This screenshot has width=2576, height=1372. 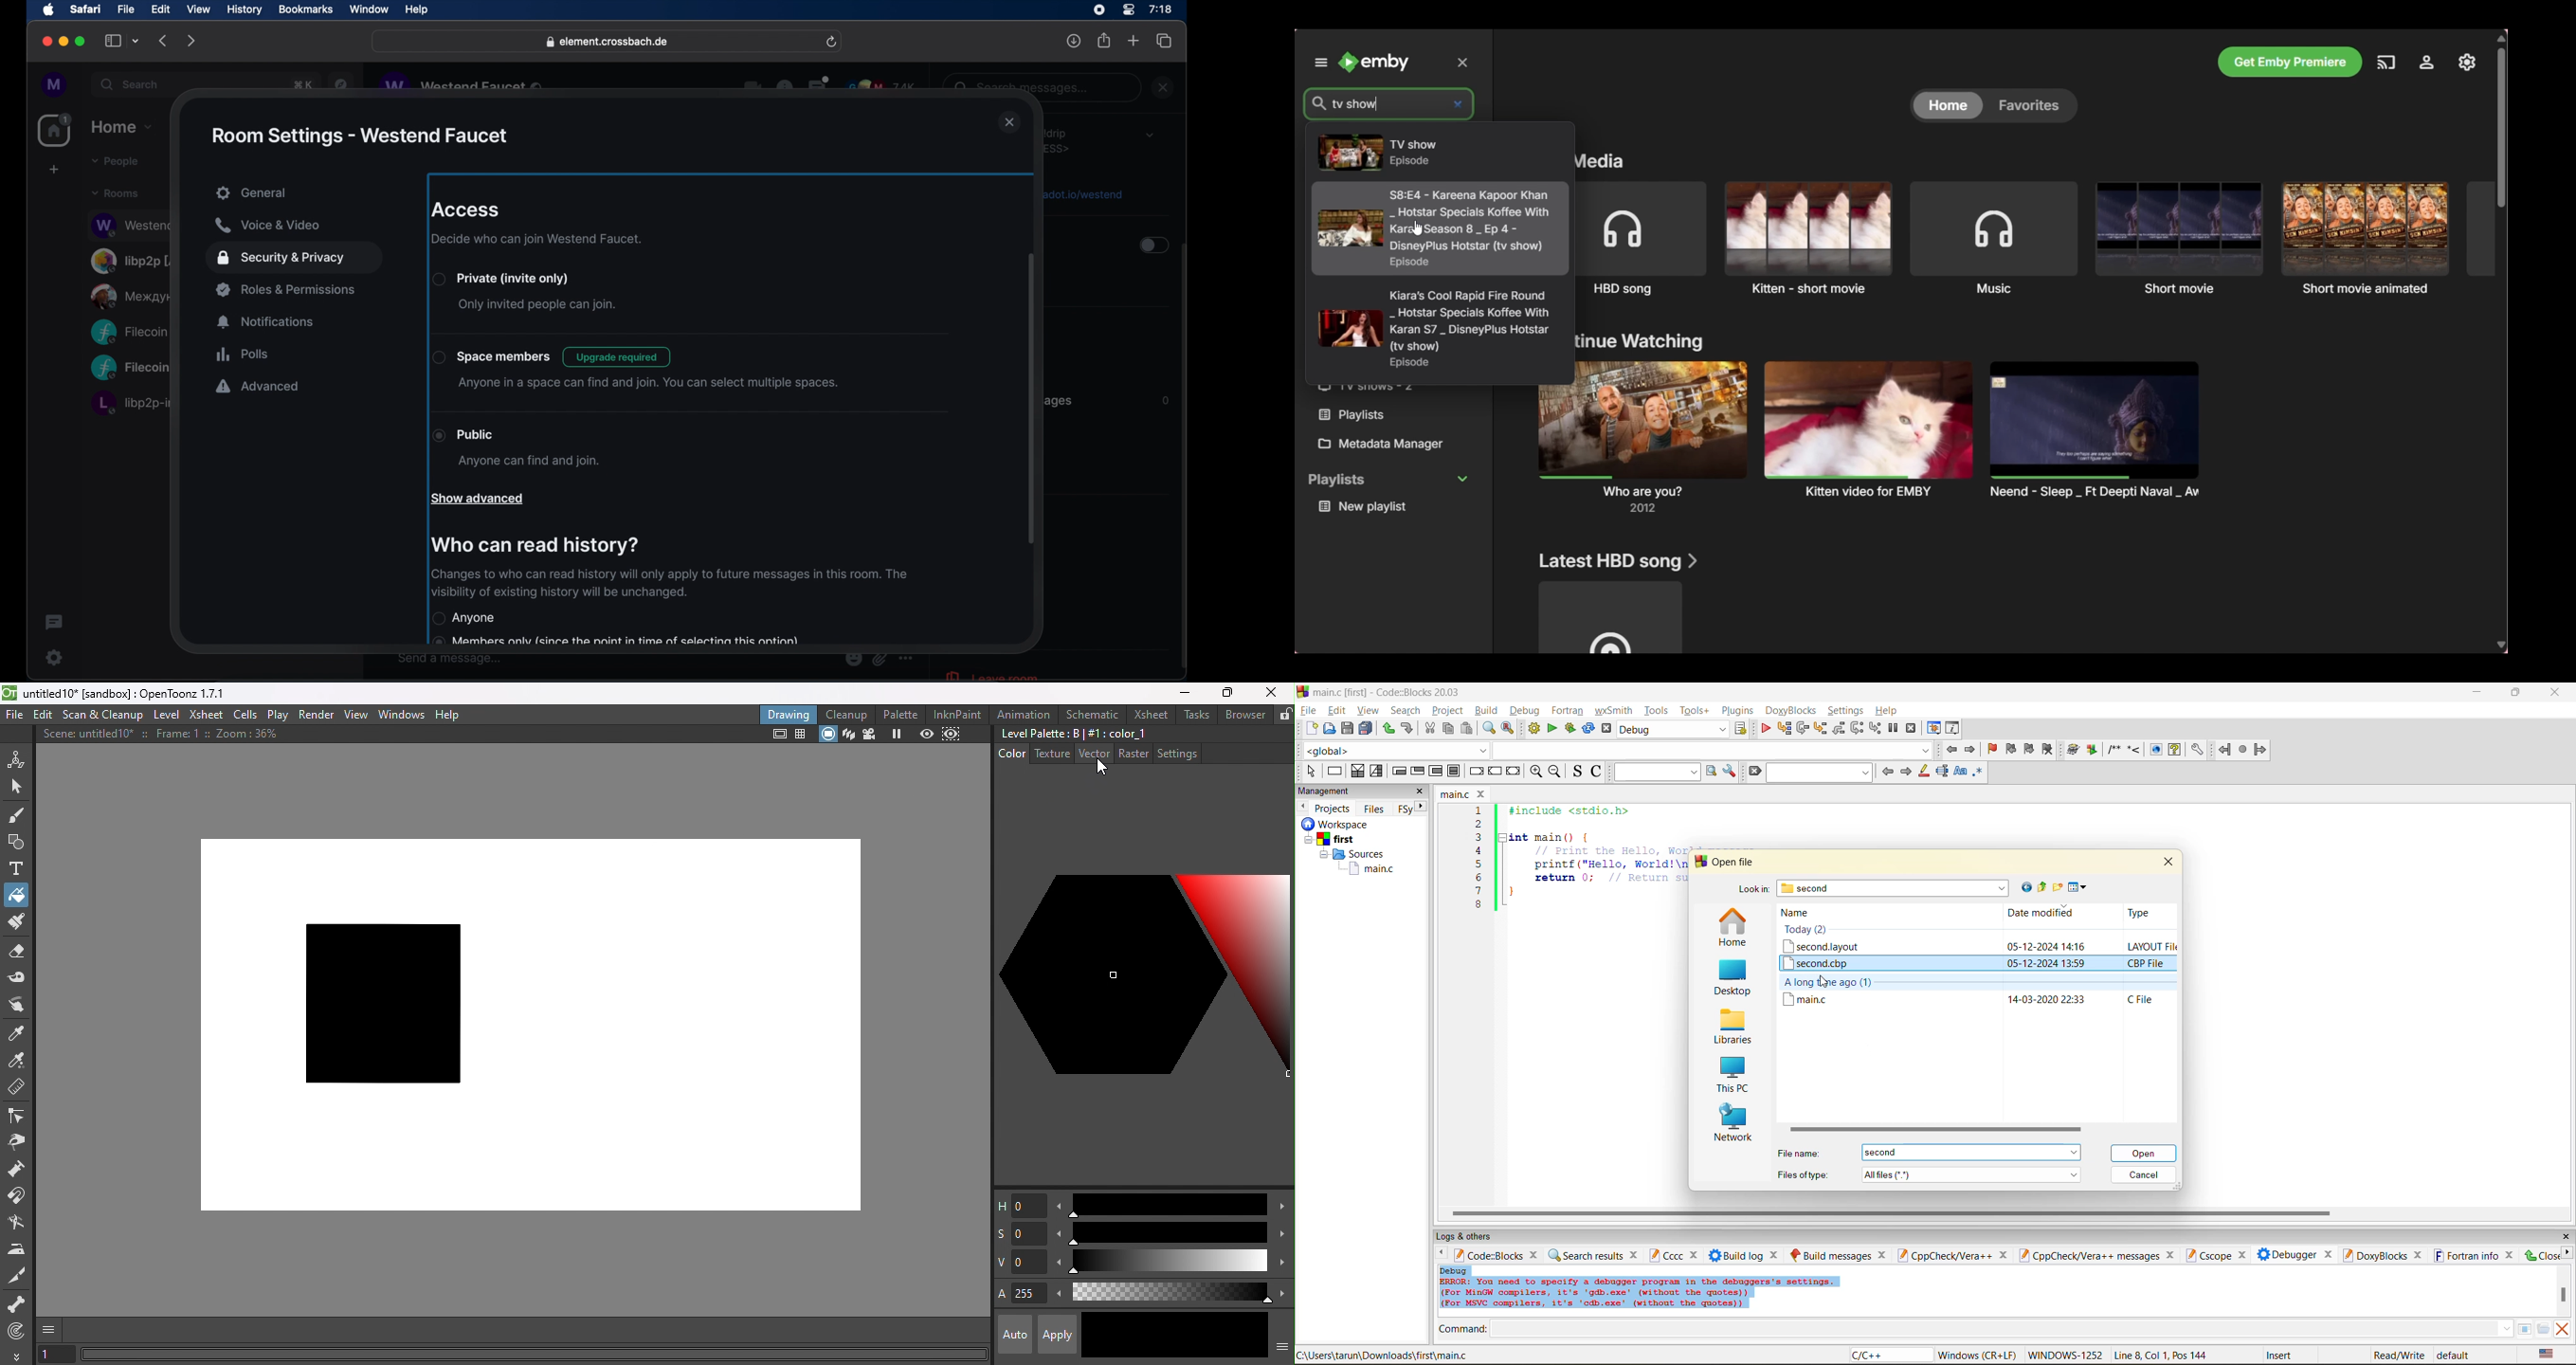 I want to click on code:blocks, so click(x=1488, y=1255).